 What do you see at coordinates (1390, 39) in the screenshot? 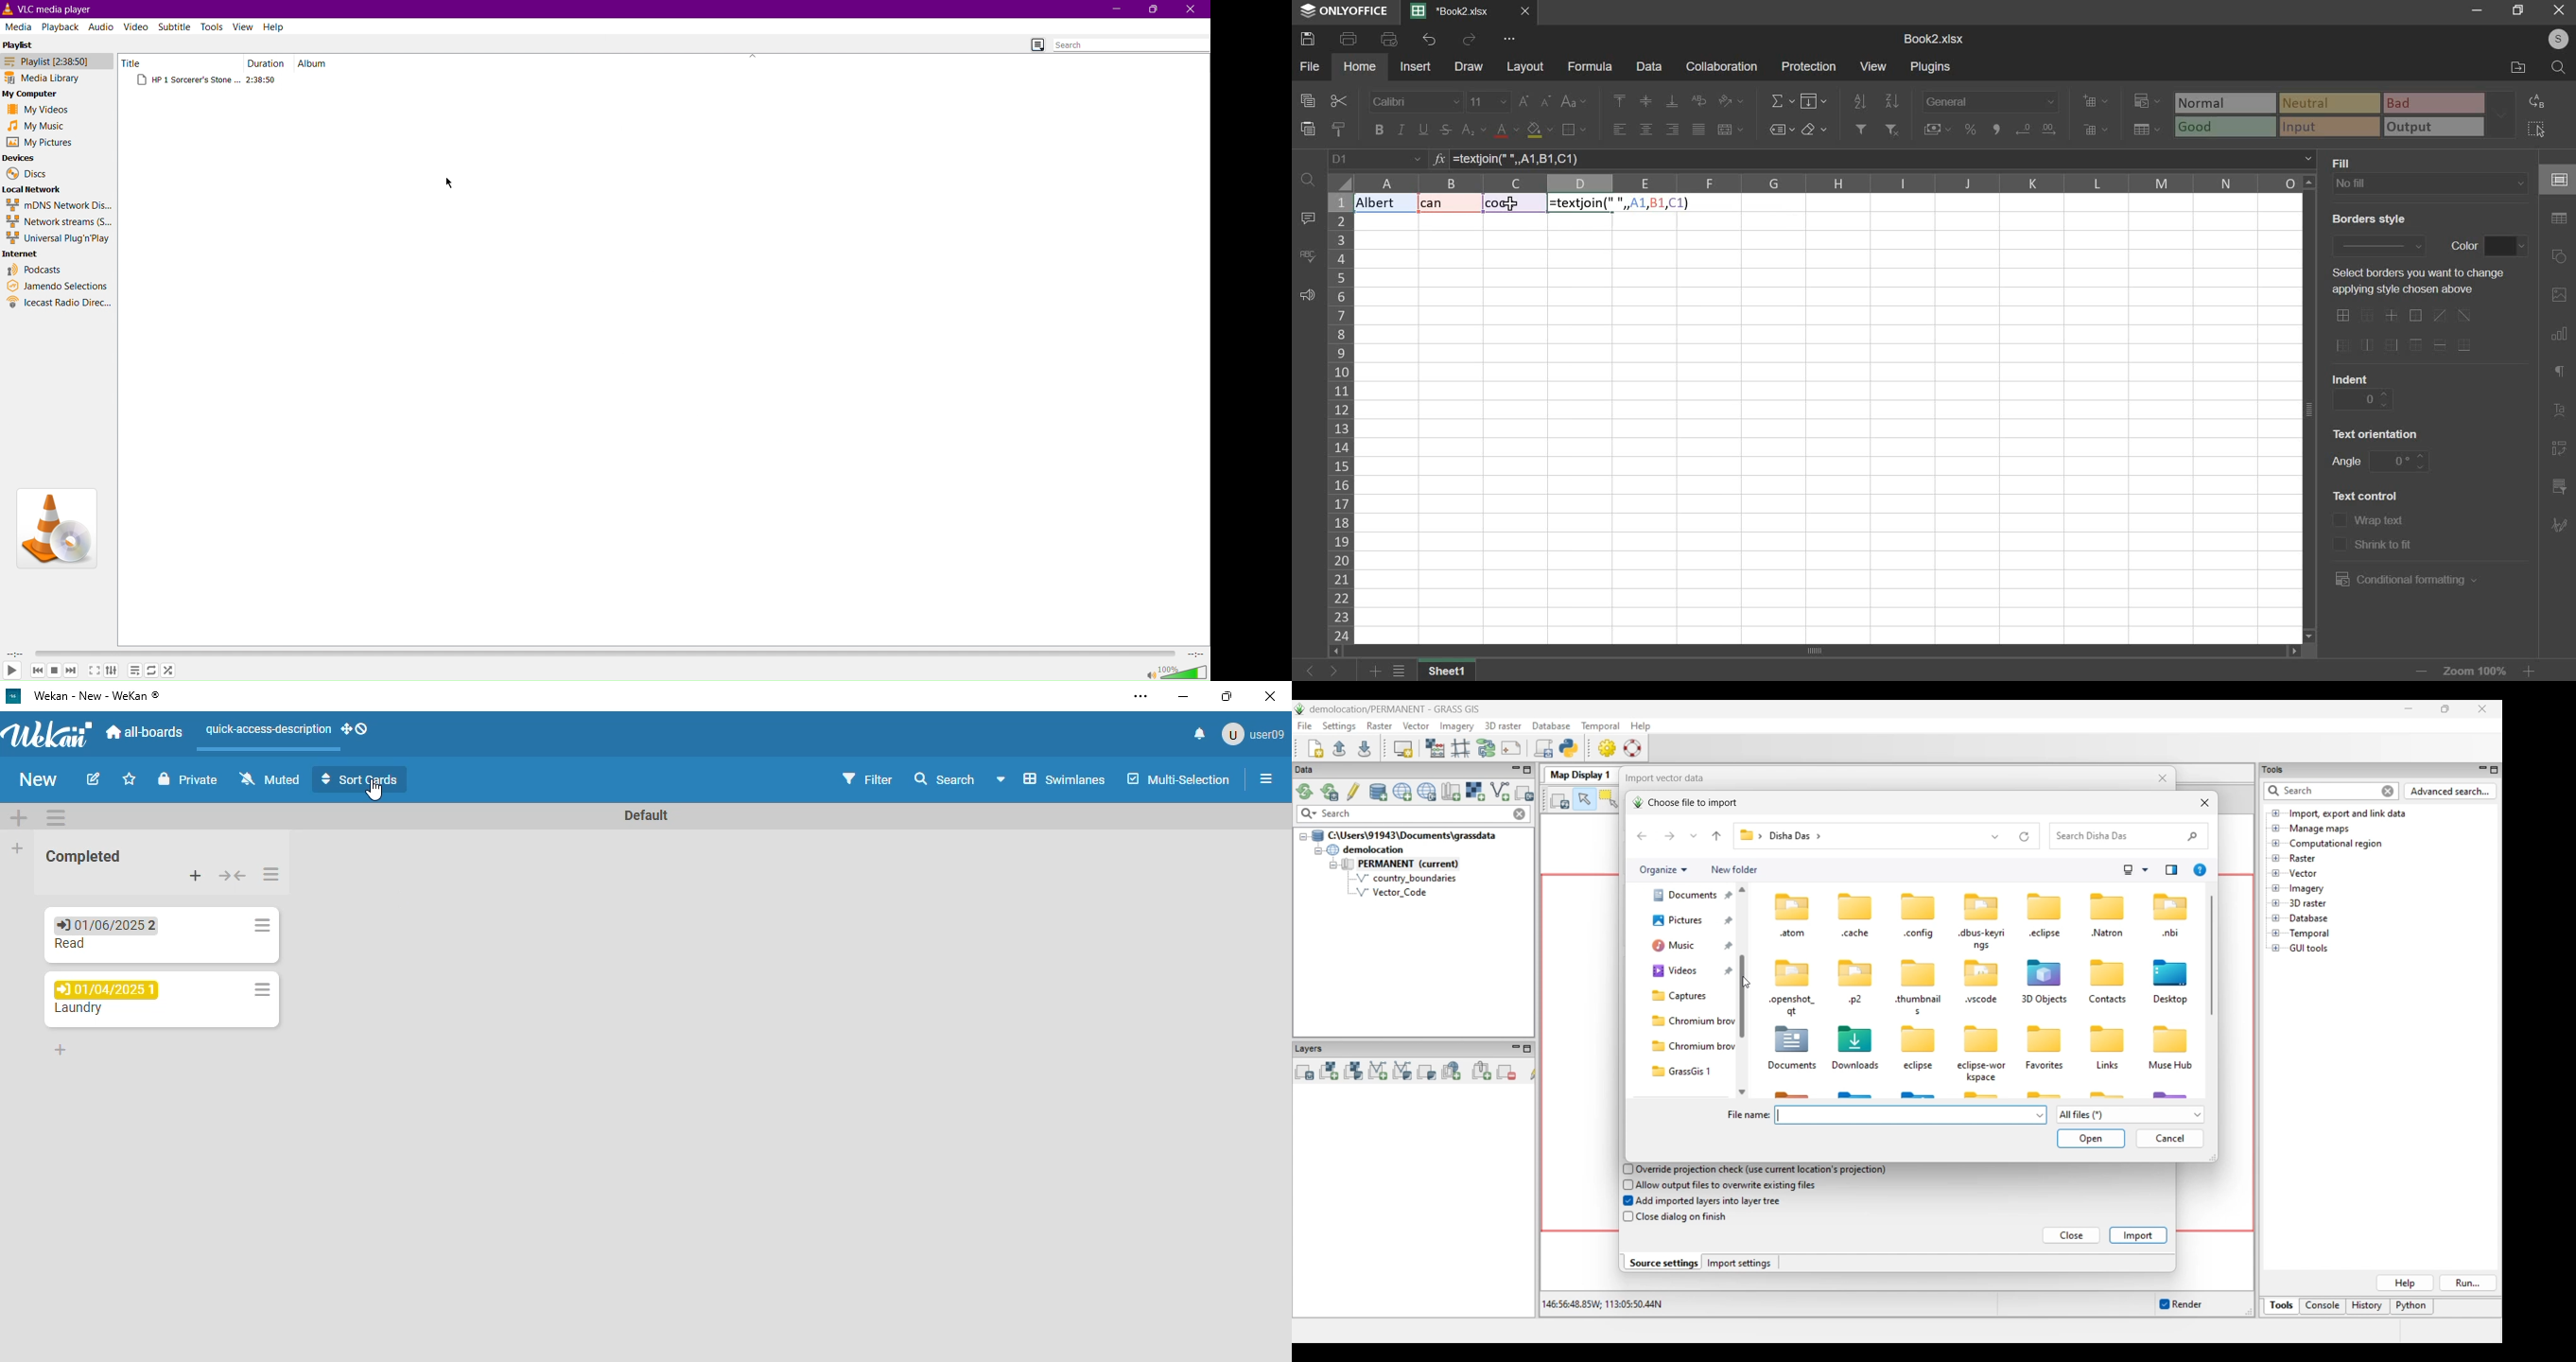
I see `print preview` at bounding box center [1390, 39].